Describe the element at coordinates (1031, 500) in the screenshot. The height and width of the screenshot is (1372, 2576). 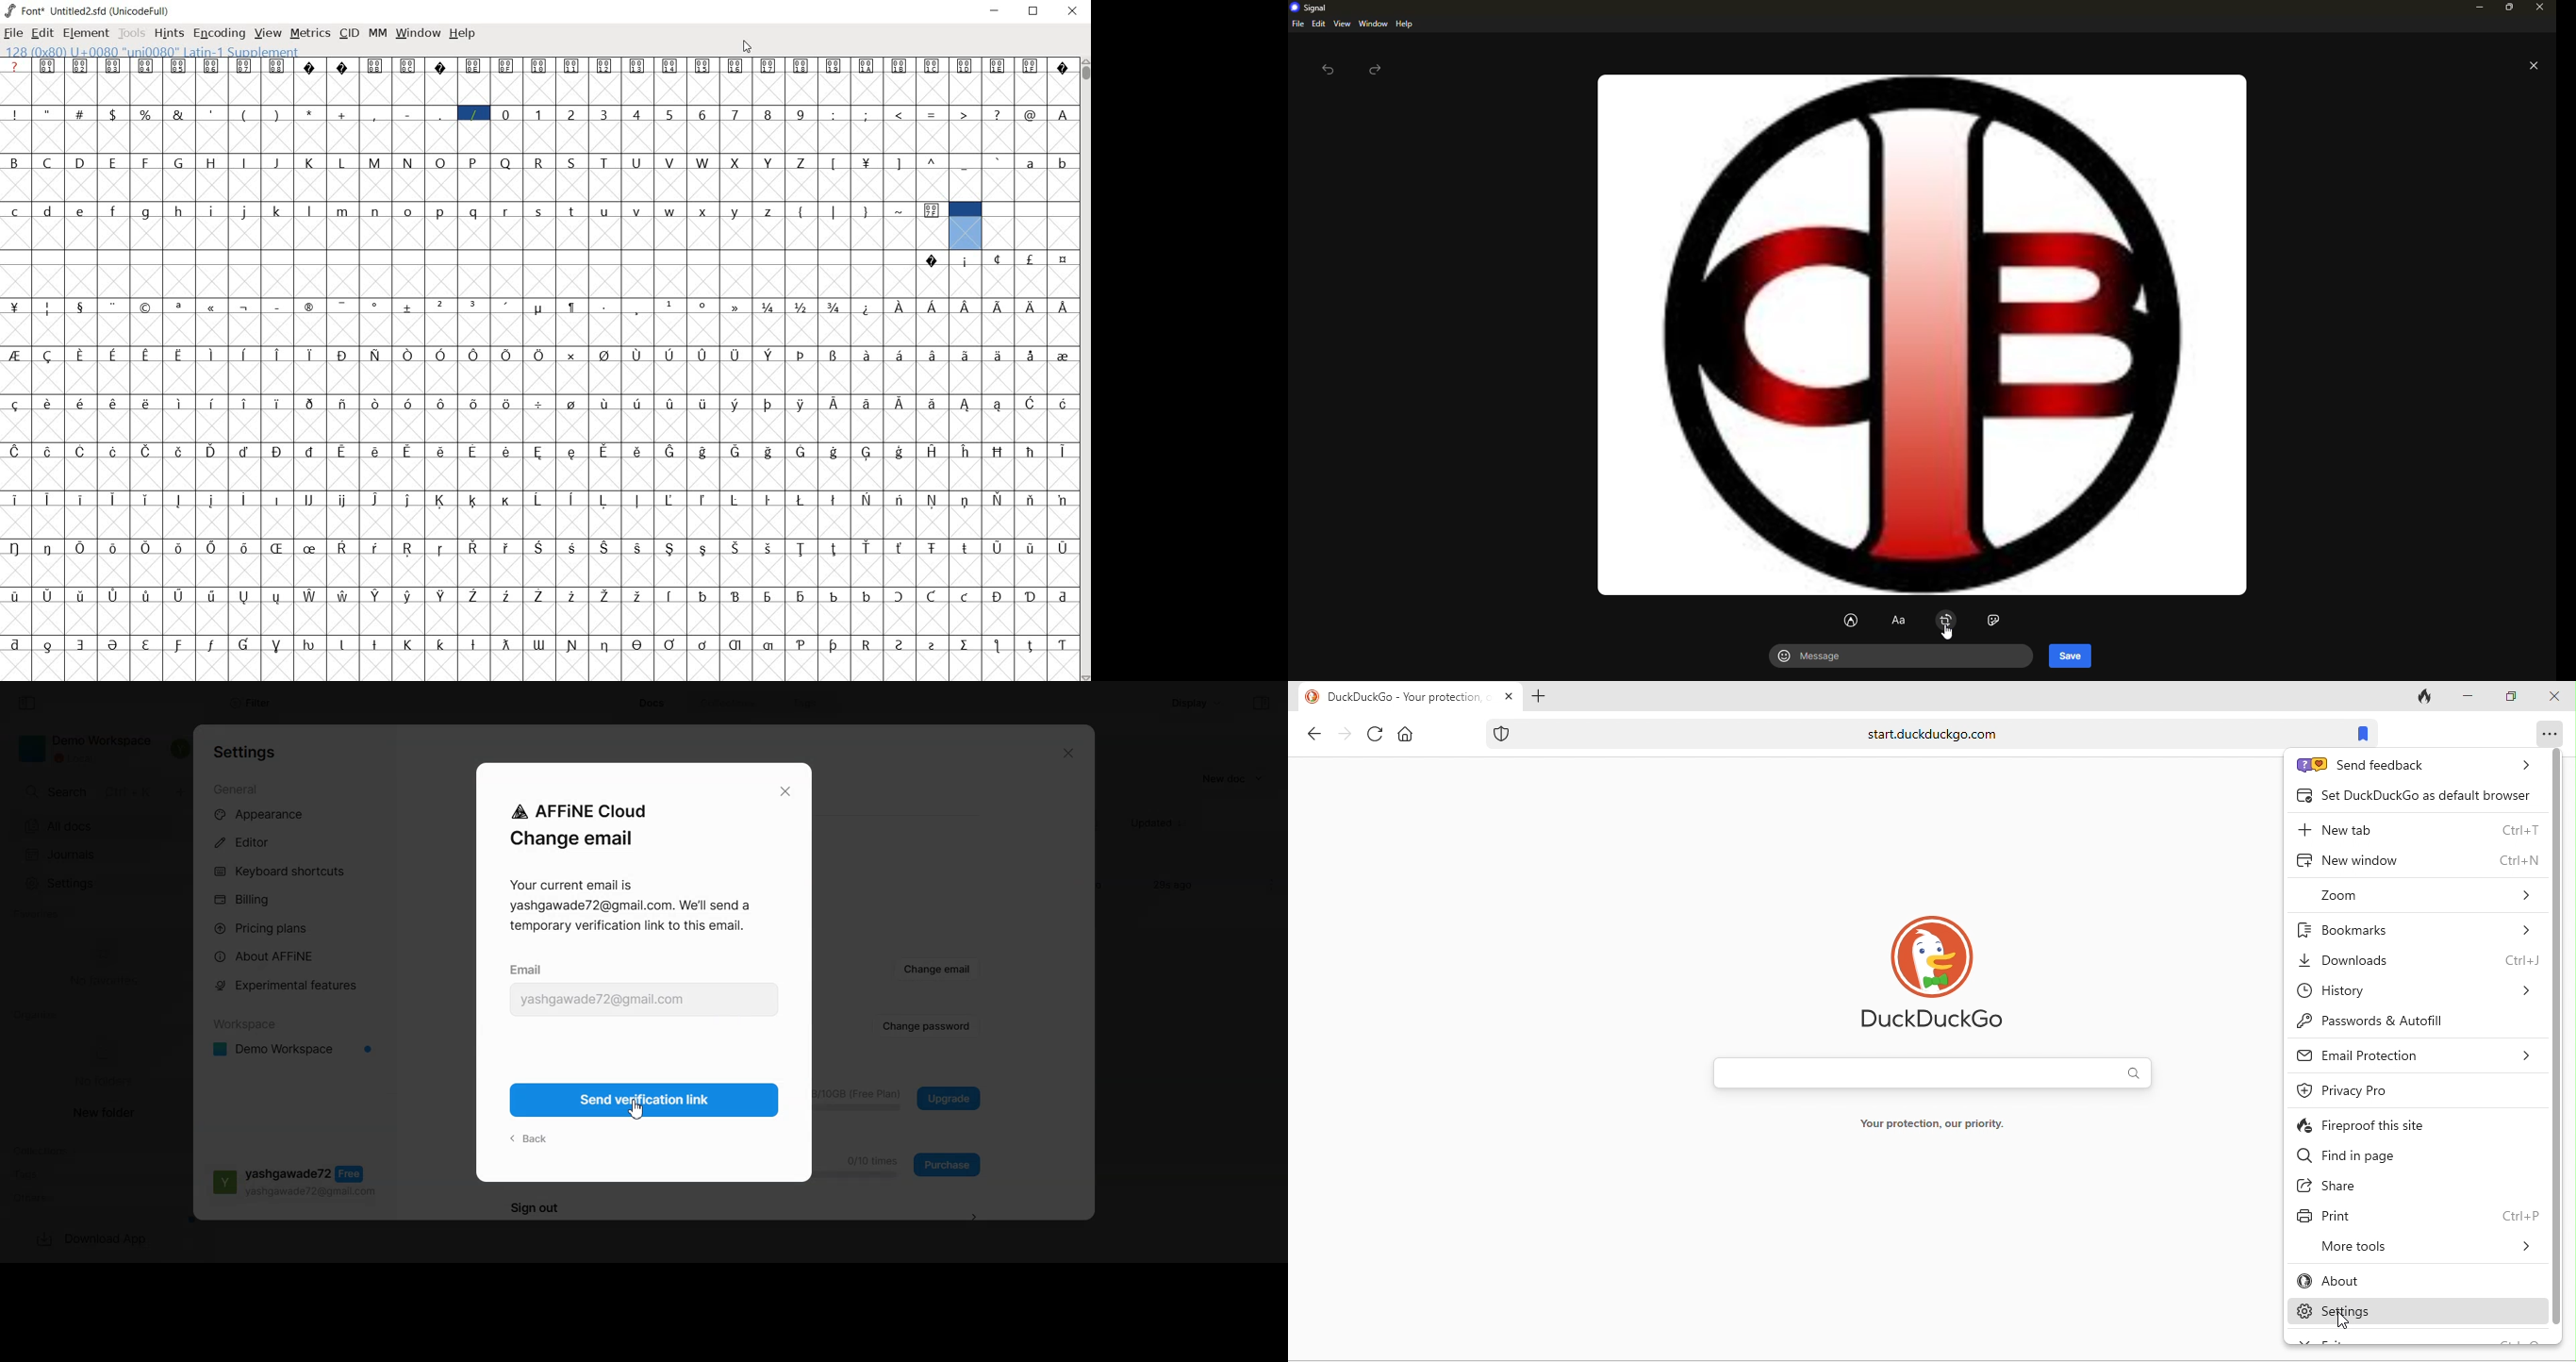
I see `Symbol` at that location.